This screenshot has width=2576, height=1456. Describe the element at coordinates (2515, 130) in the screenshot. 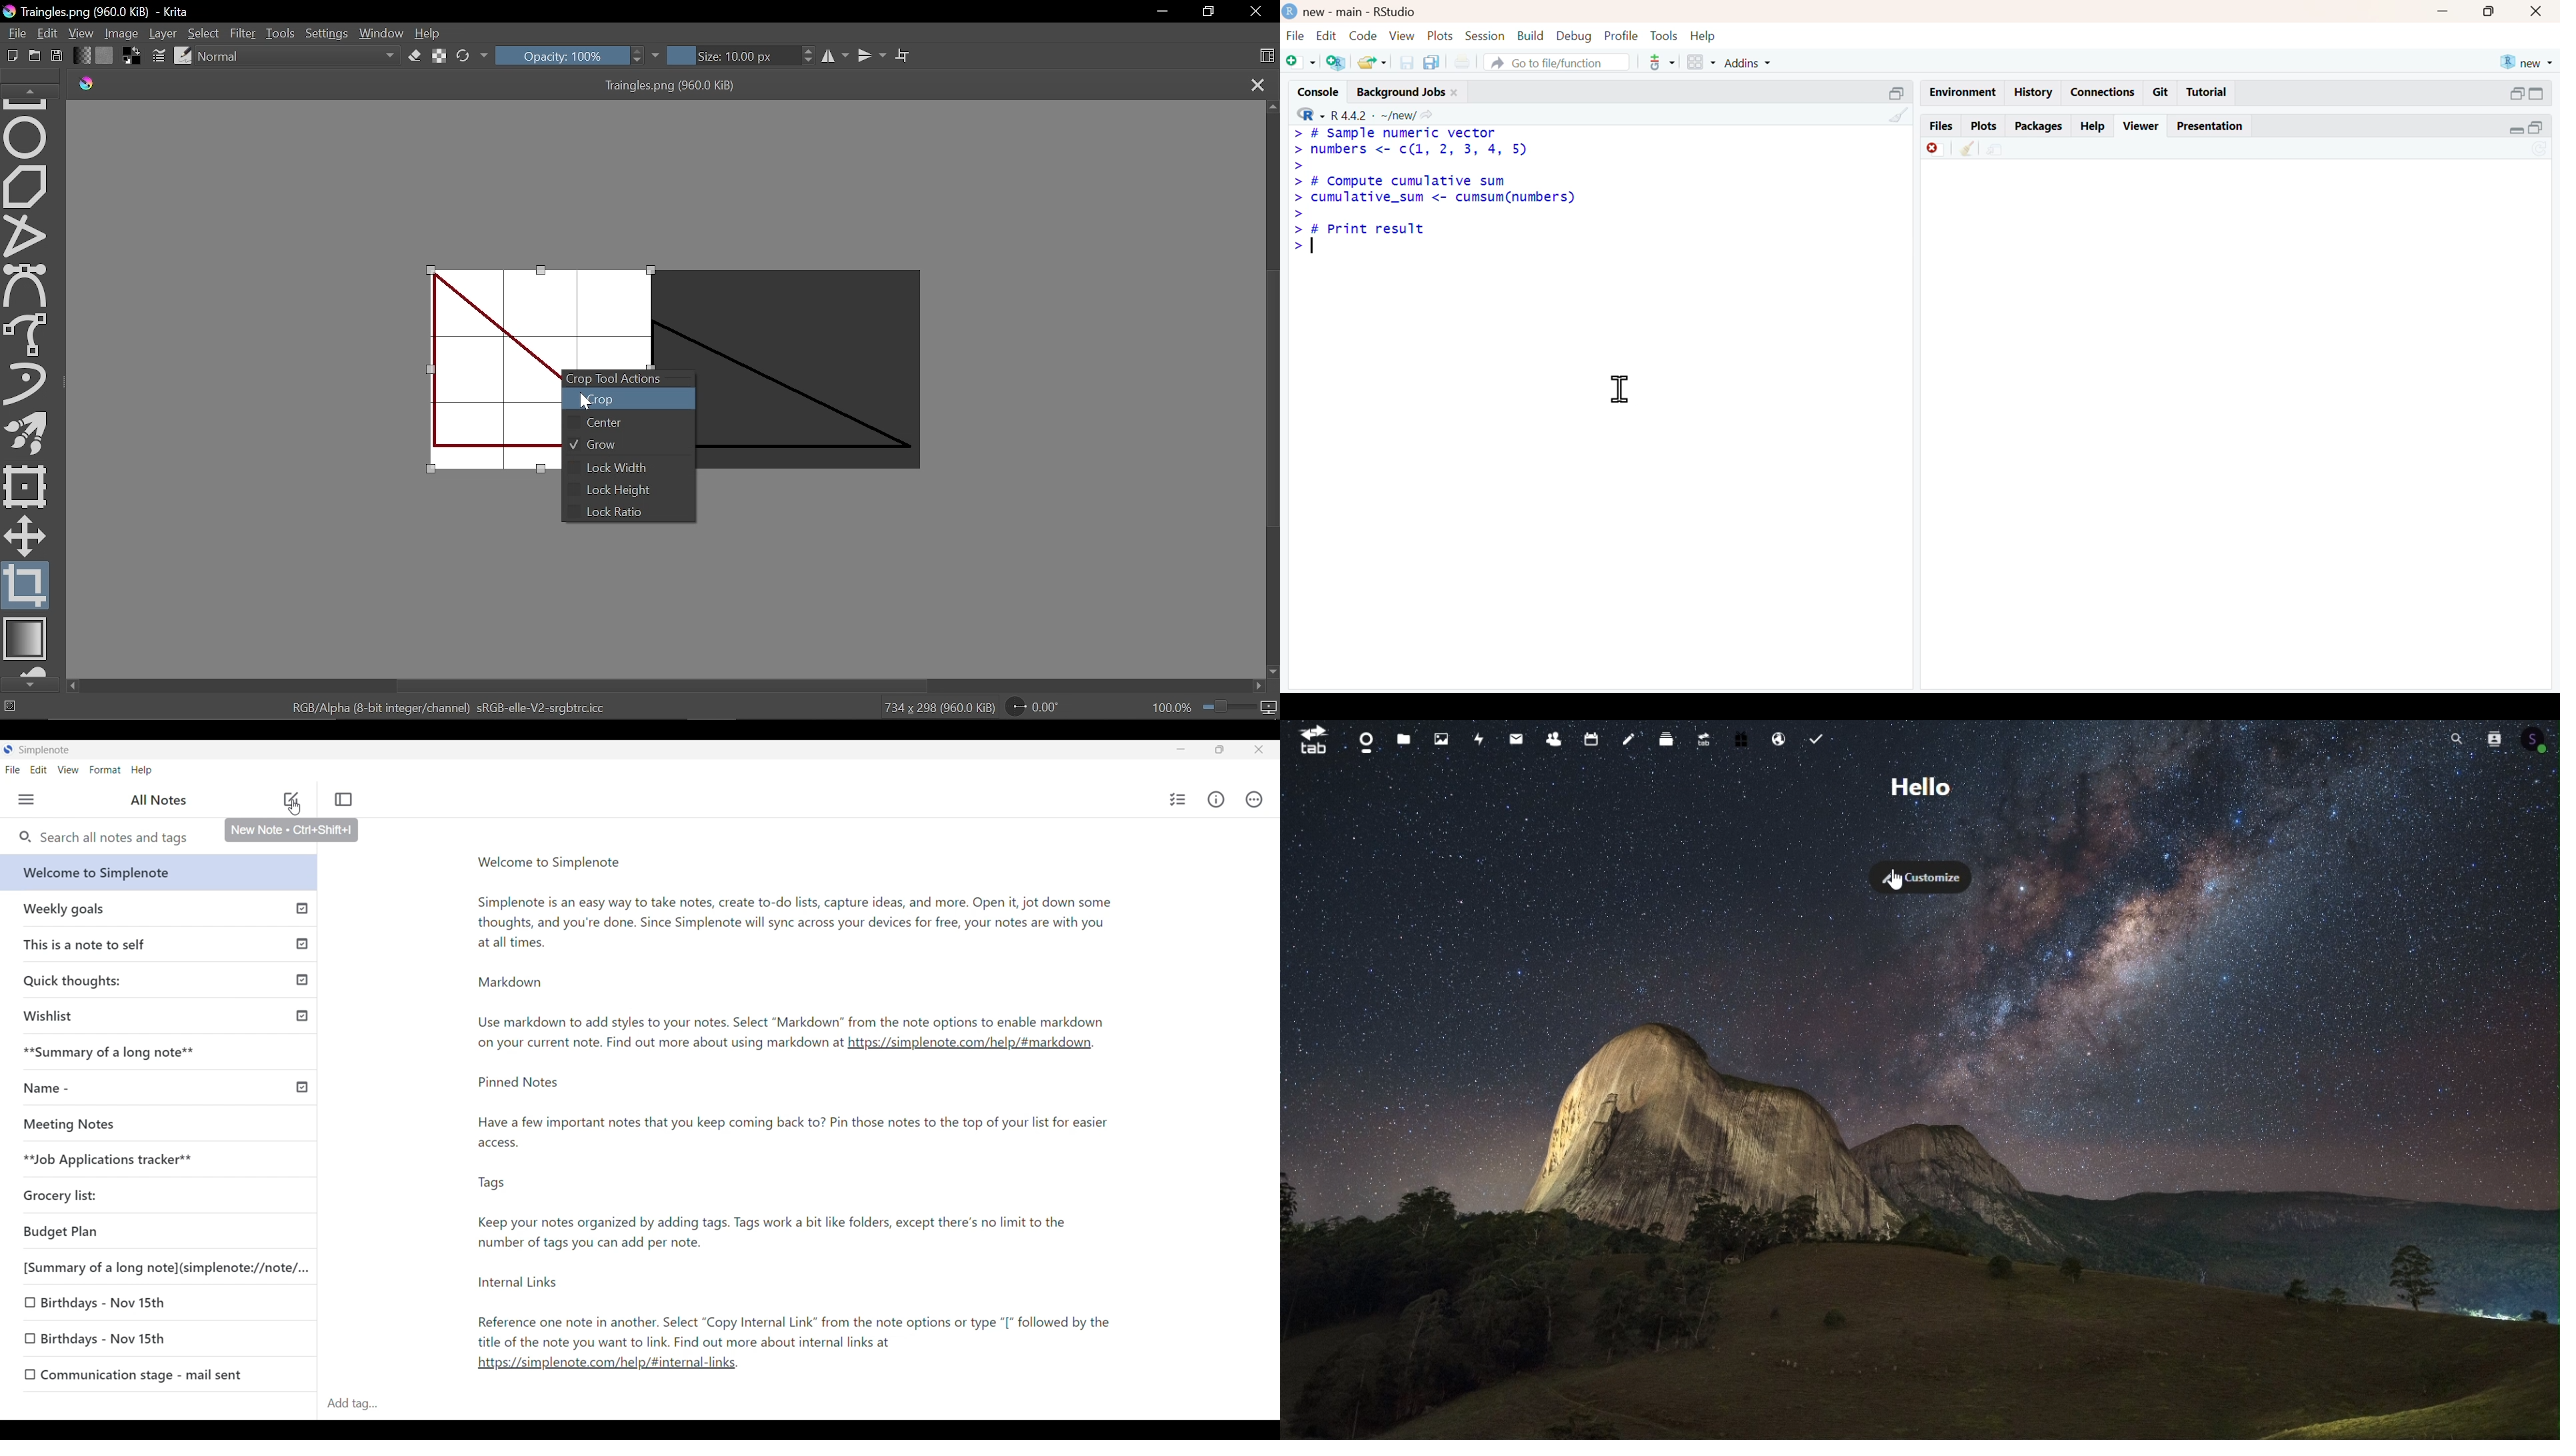

I see `expand/collapse` at that location.